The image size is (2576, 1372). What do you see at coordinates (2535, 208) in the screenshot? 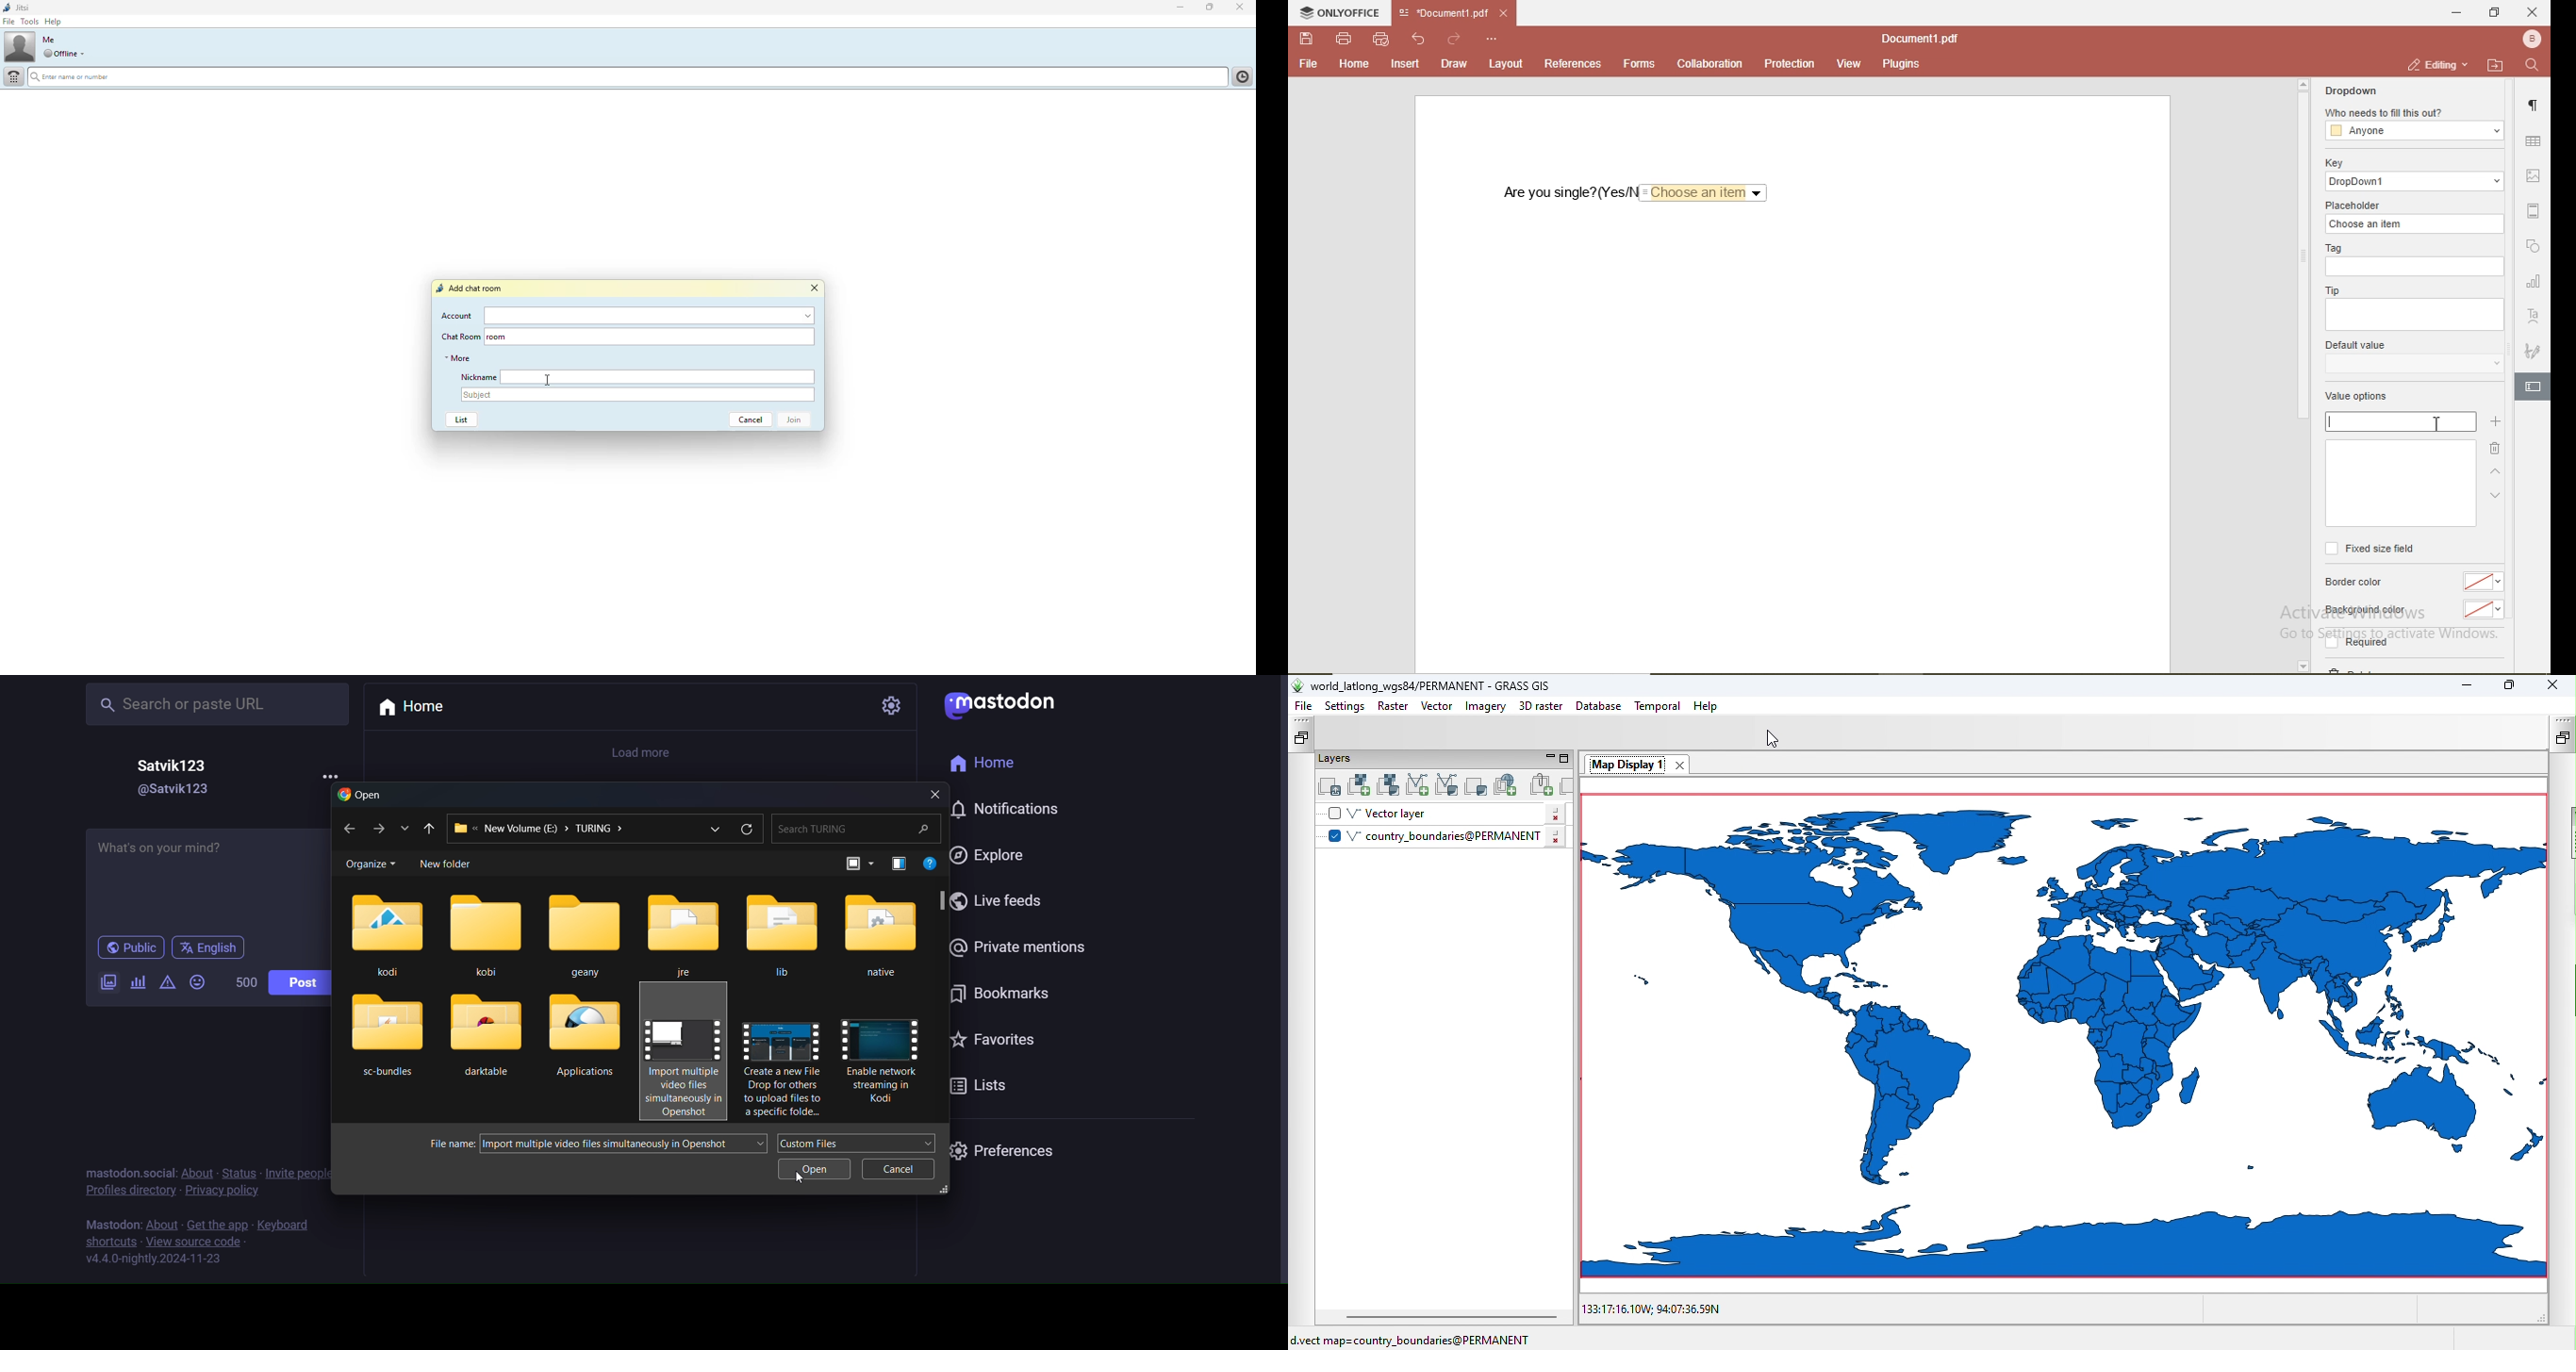
I see `margin` at bounding box center [2535, 208].